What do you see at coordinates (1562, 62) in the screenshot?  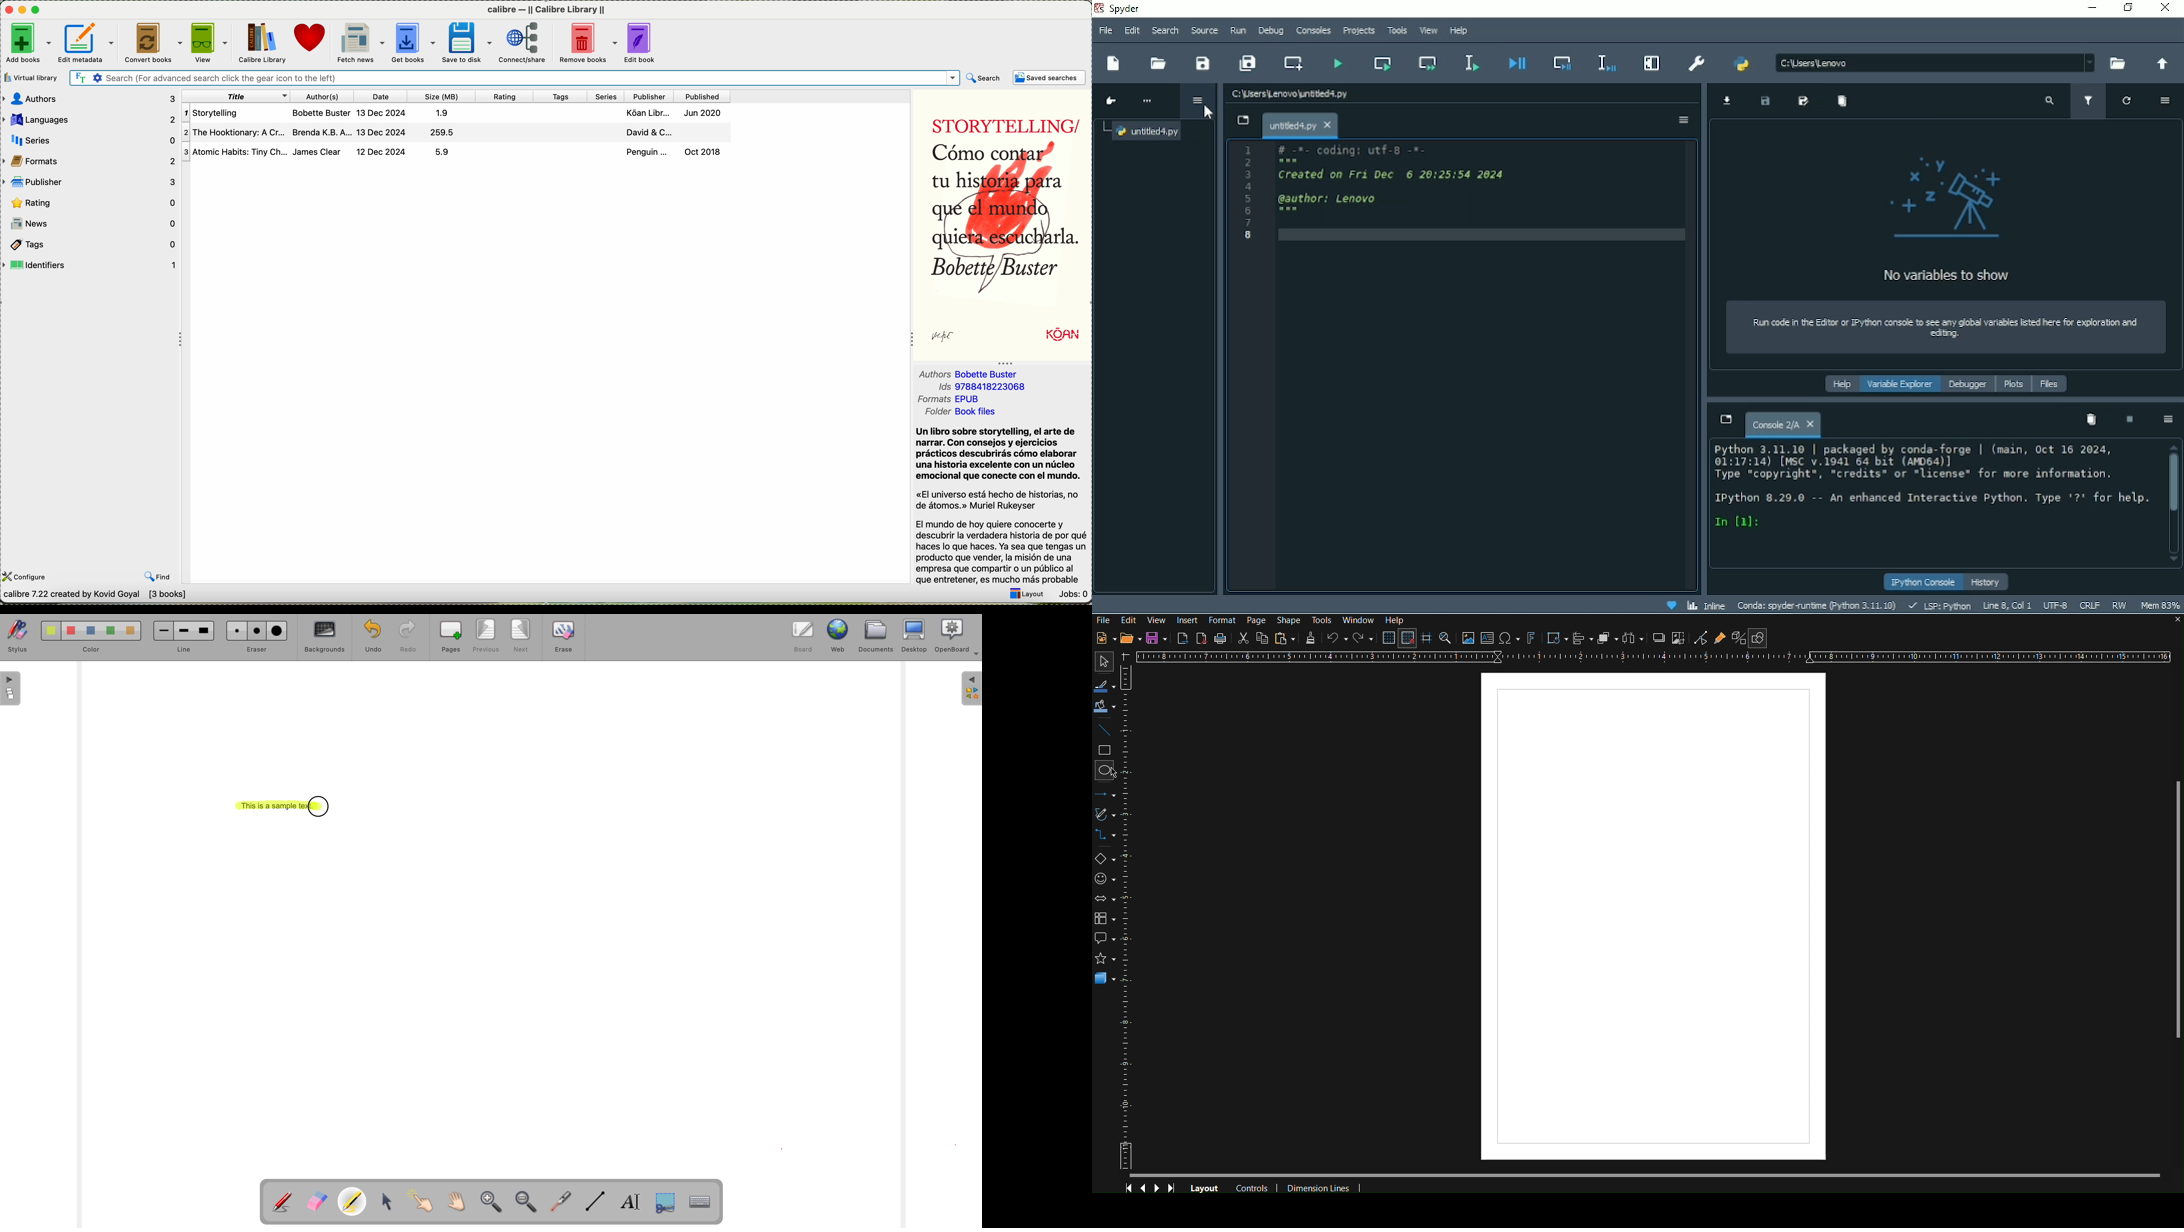 I see `Debug cell` at bounding box center [1562, 62].